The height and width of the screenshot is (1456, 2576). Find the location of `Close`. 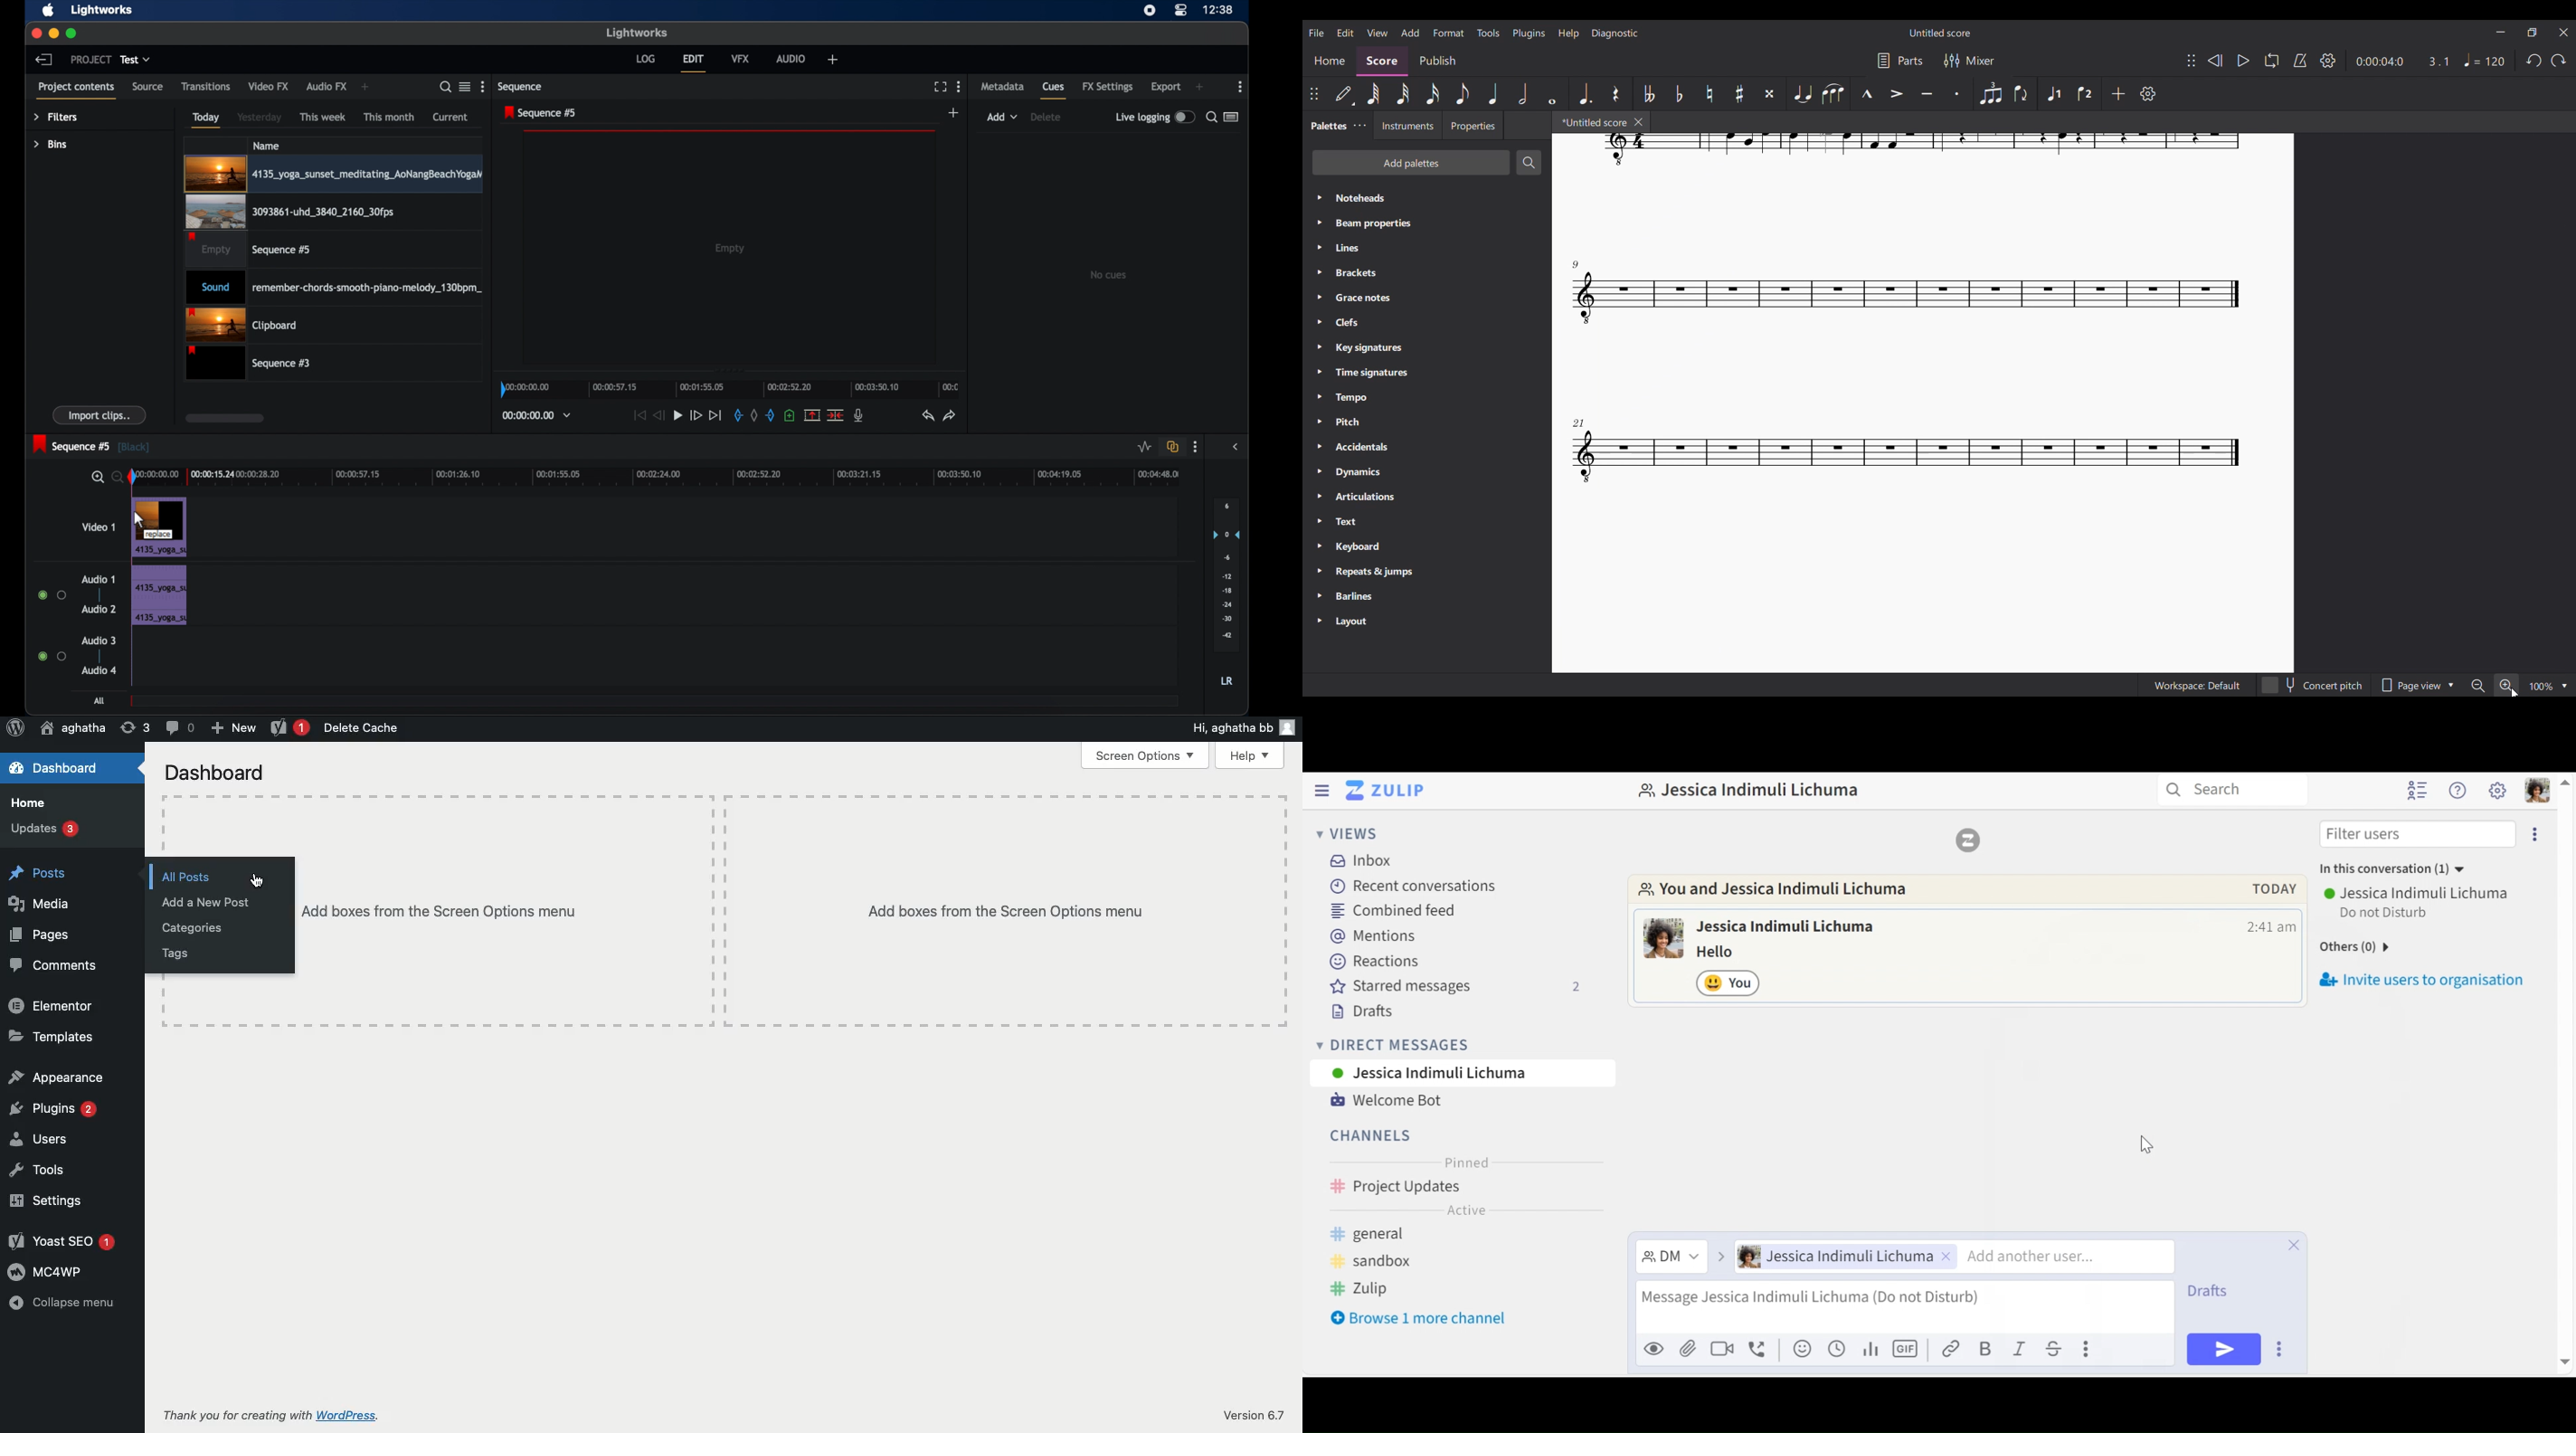

Close is located at coordinates (2295, 1243).